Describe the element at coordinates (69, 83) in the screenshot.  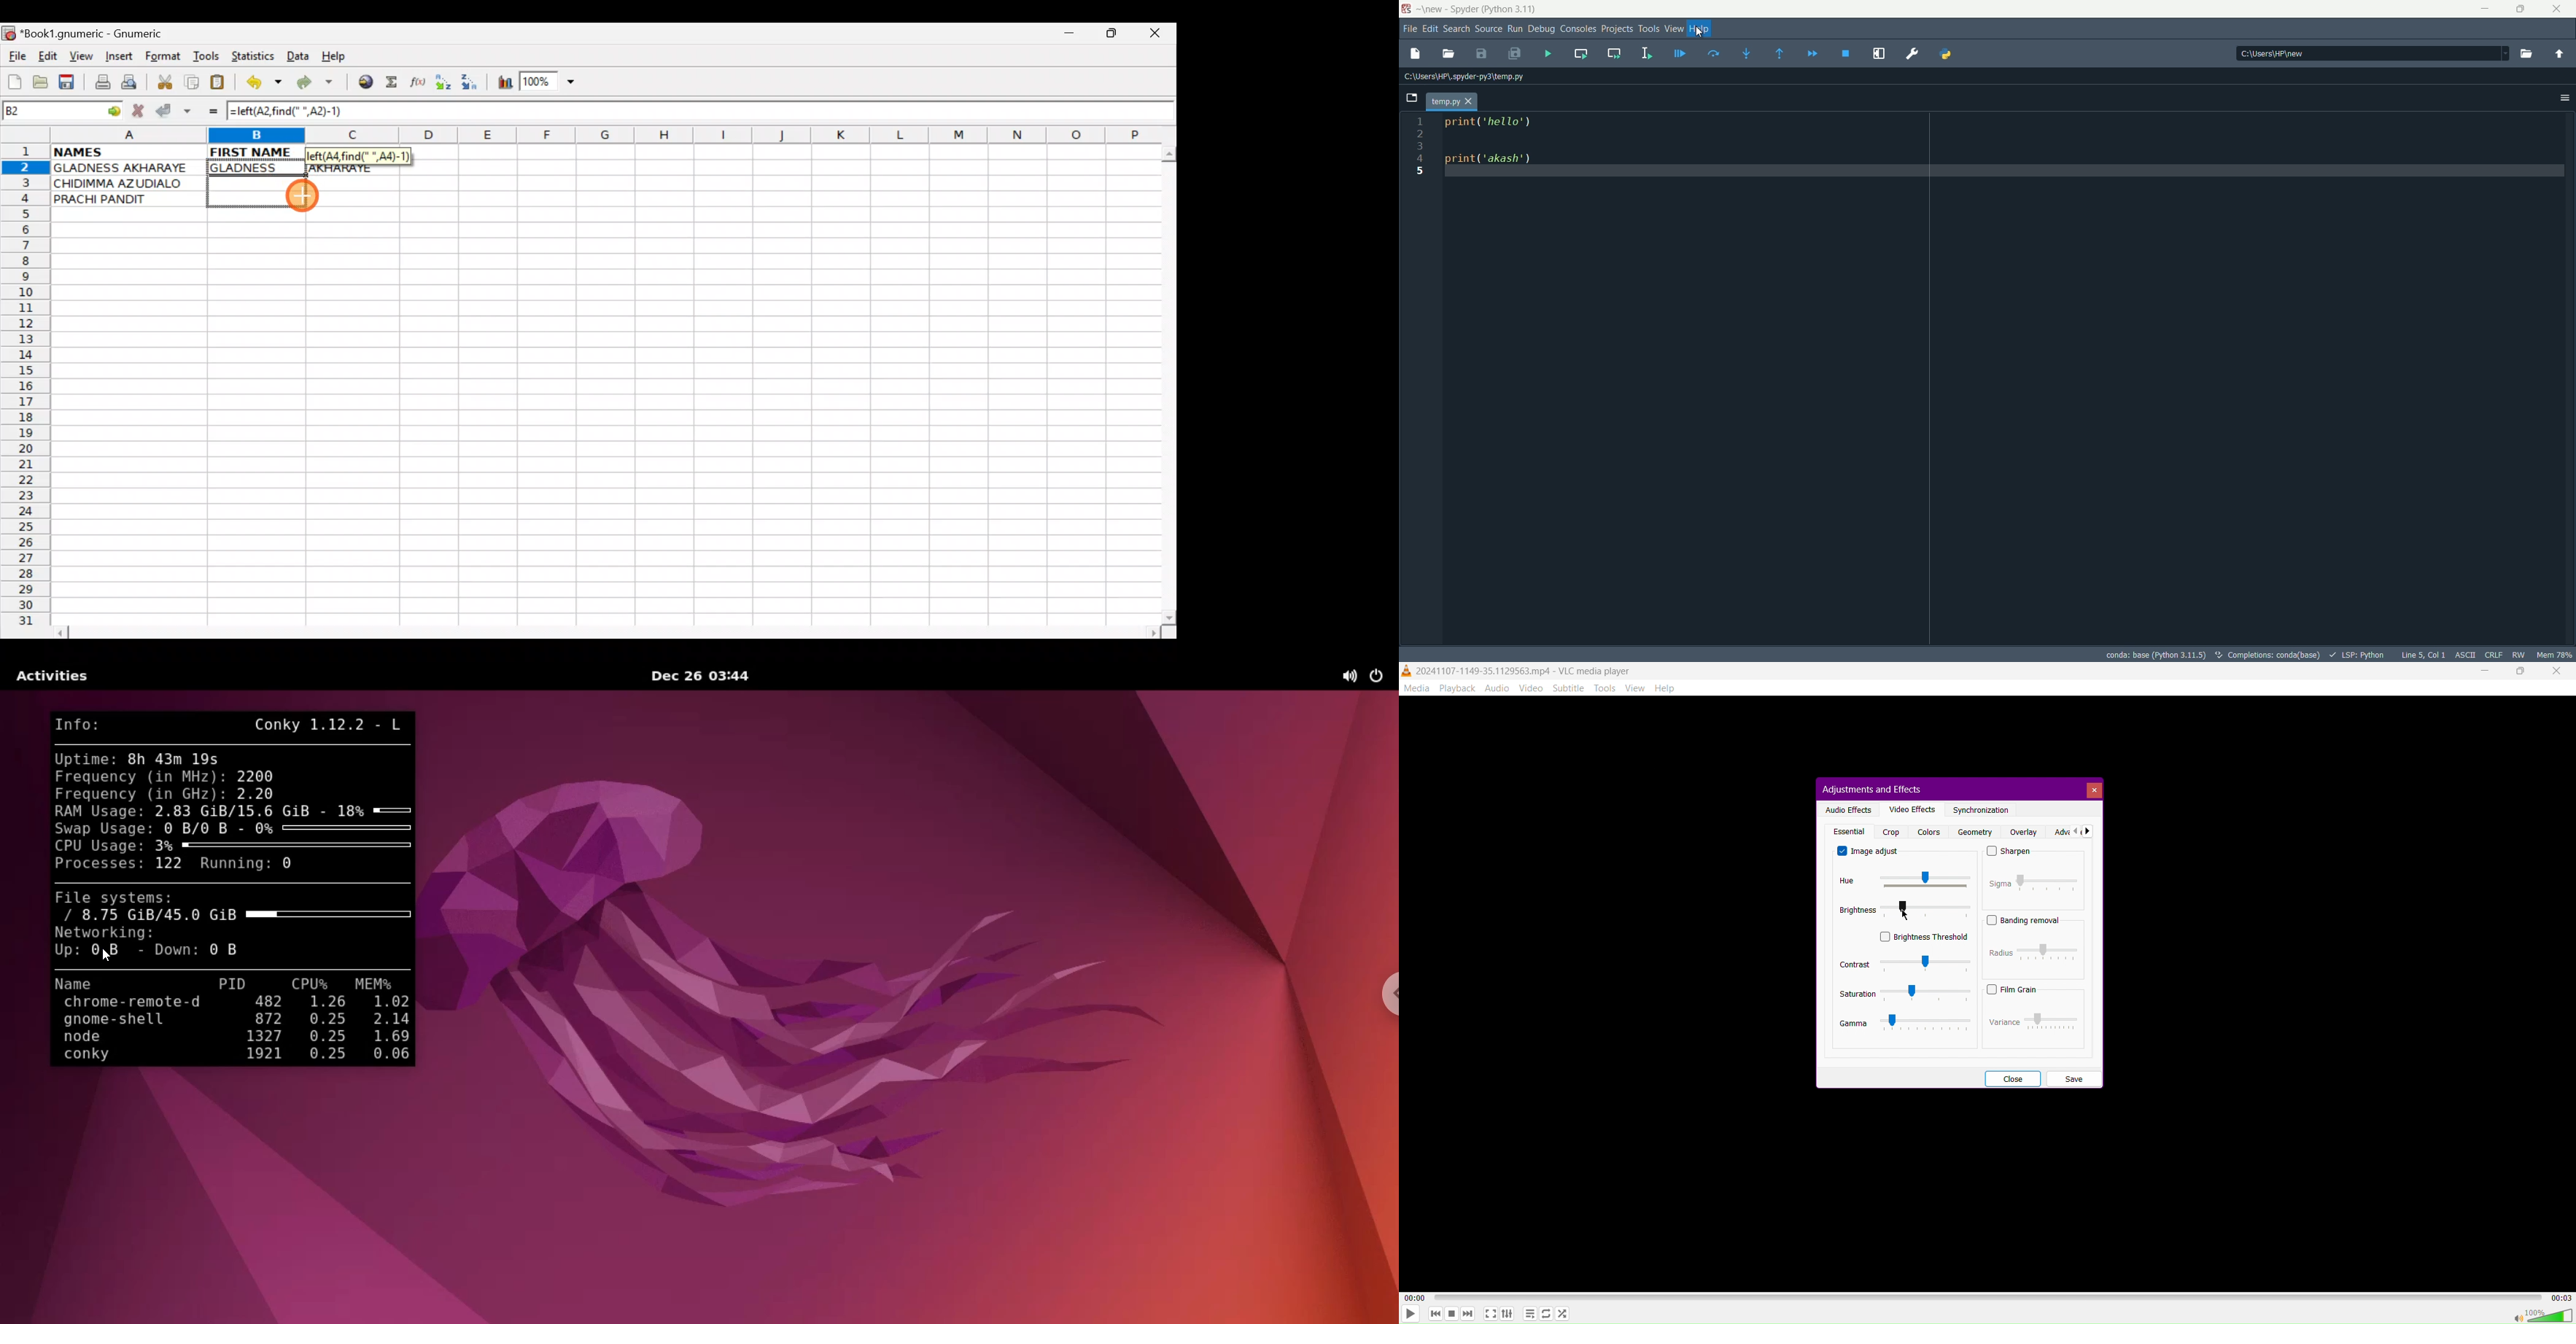
I see `Save current workbook` at that location.